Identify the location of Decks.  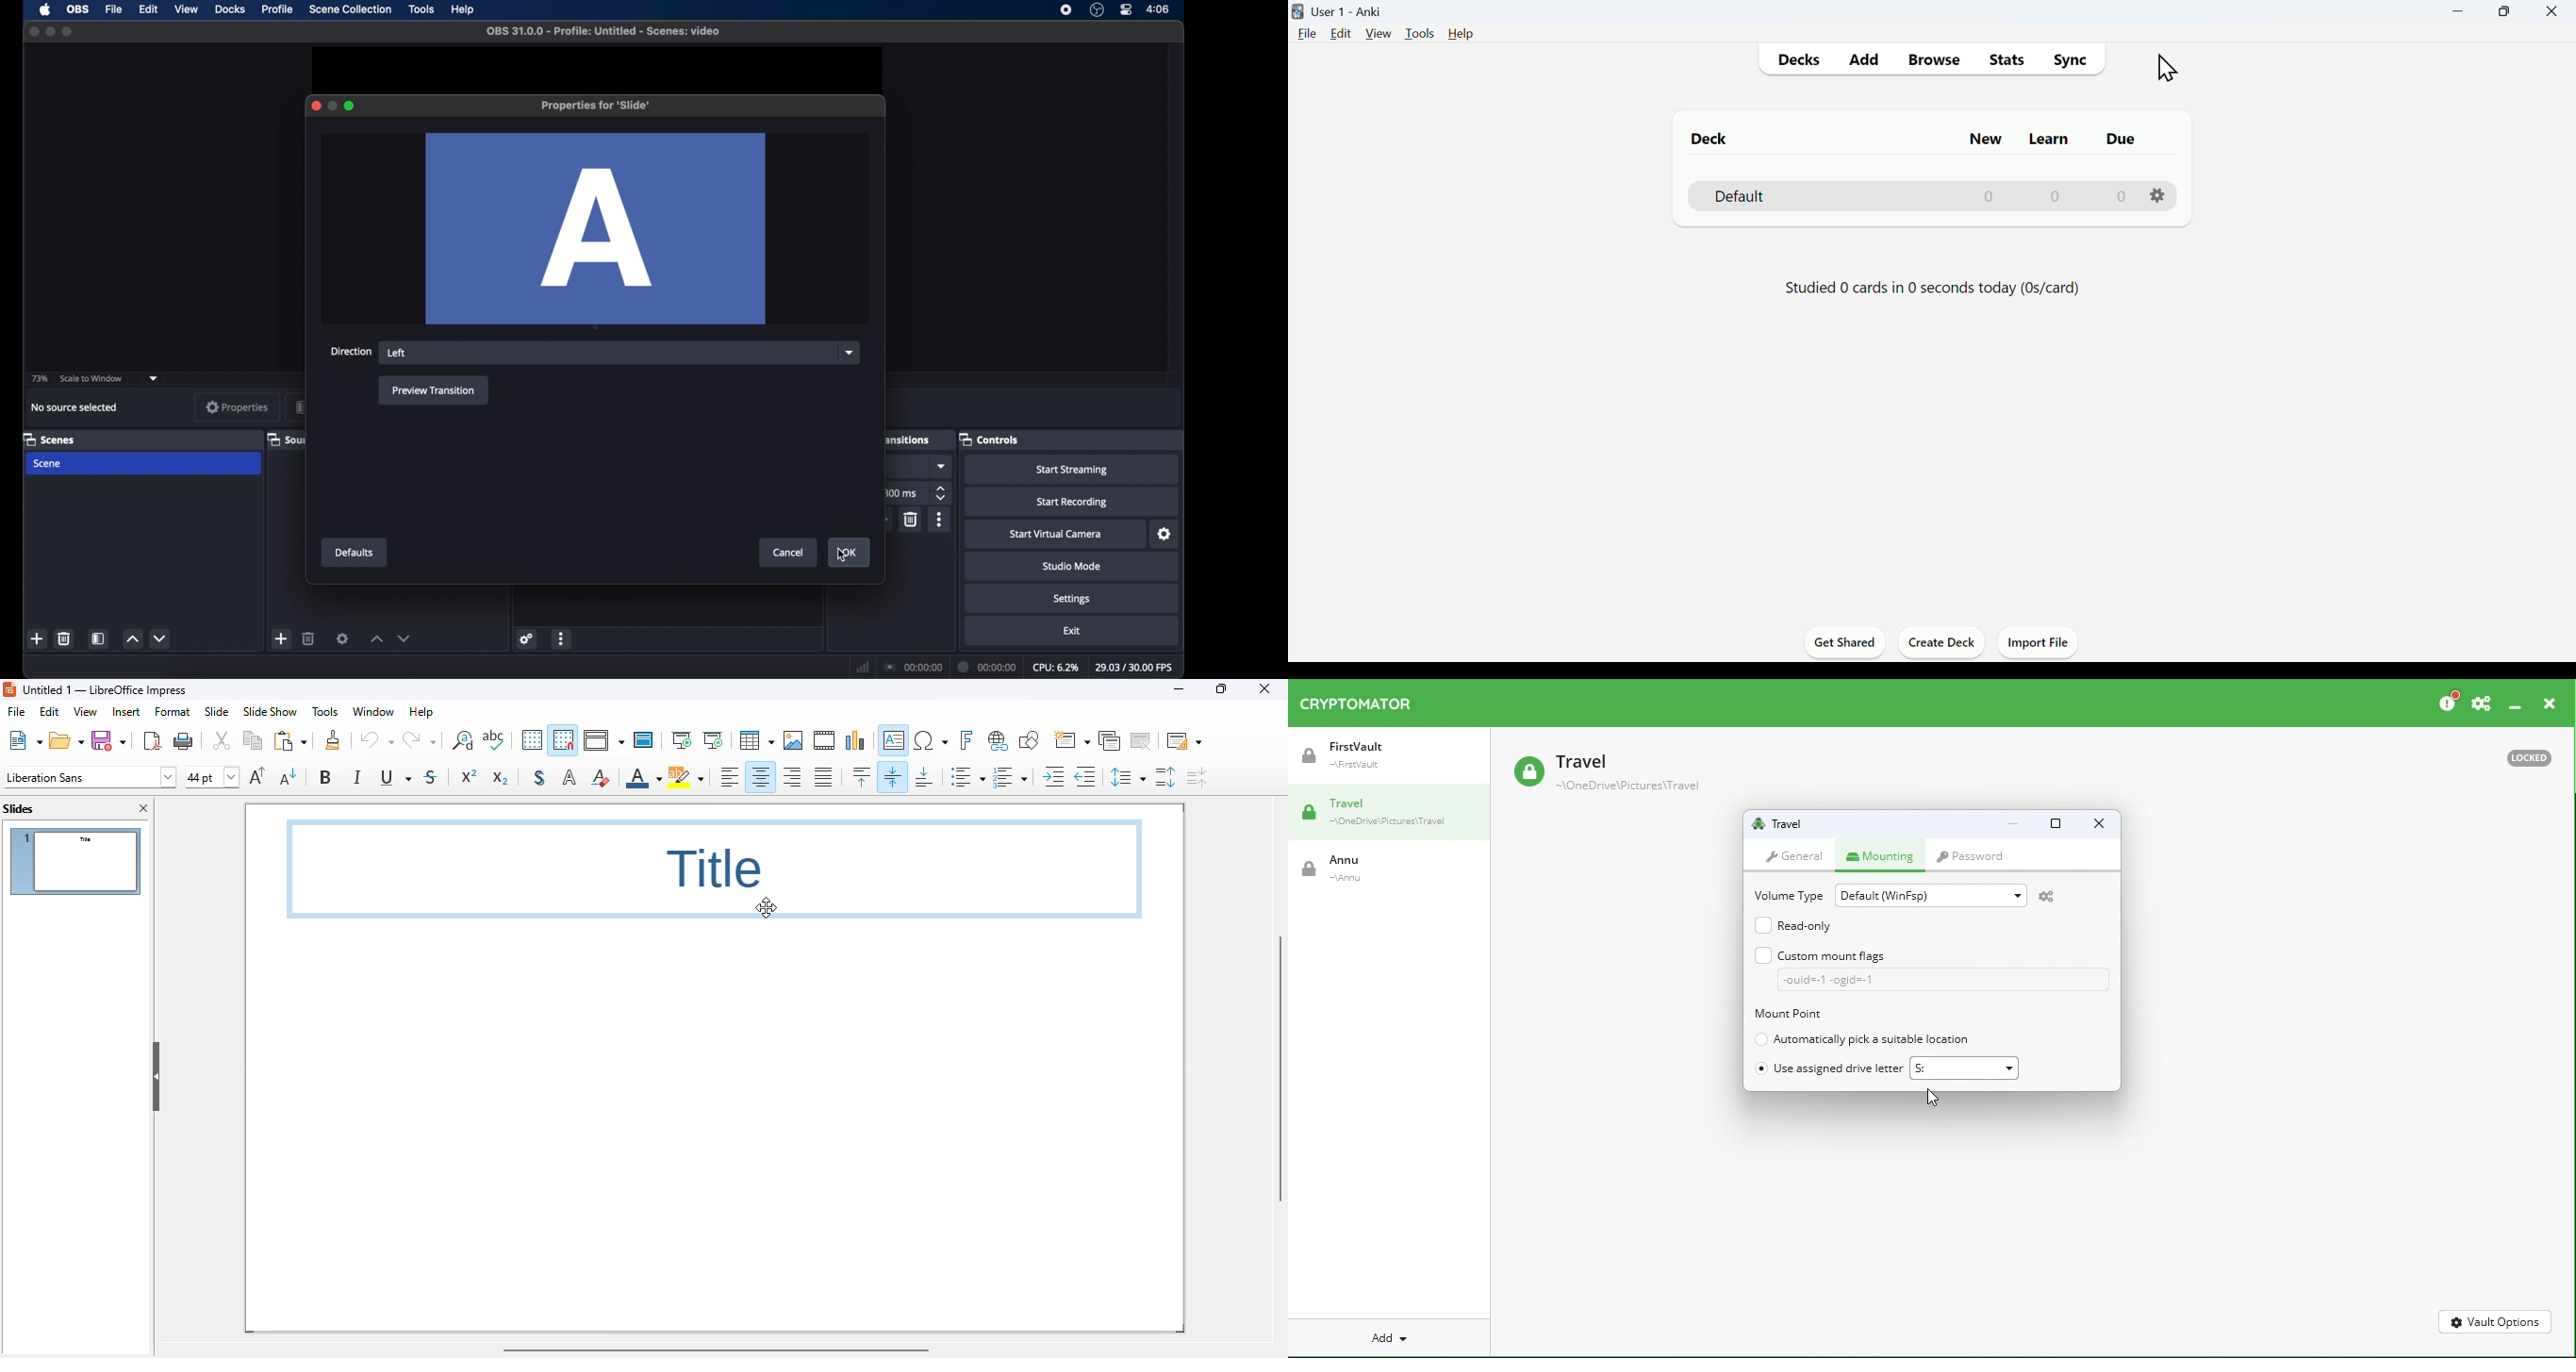
(1796, 62).